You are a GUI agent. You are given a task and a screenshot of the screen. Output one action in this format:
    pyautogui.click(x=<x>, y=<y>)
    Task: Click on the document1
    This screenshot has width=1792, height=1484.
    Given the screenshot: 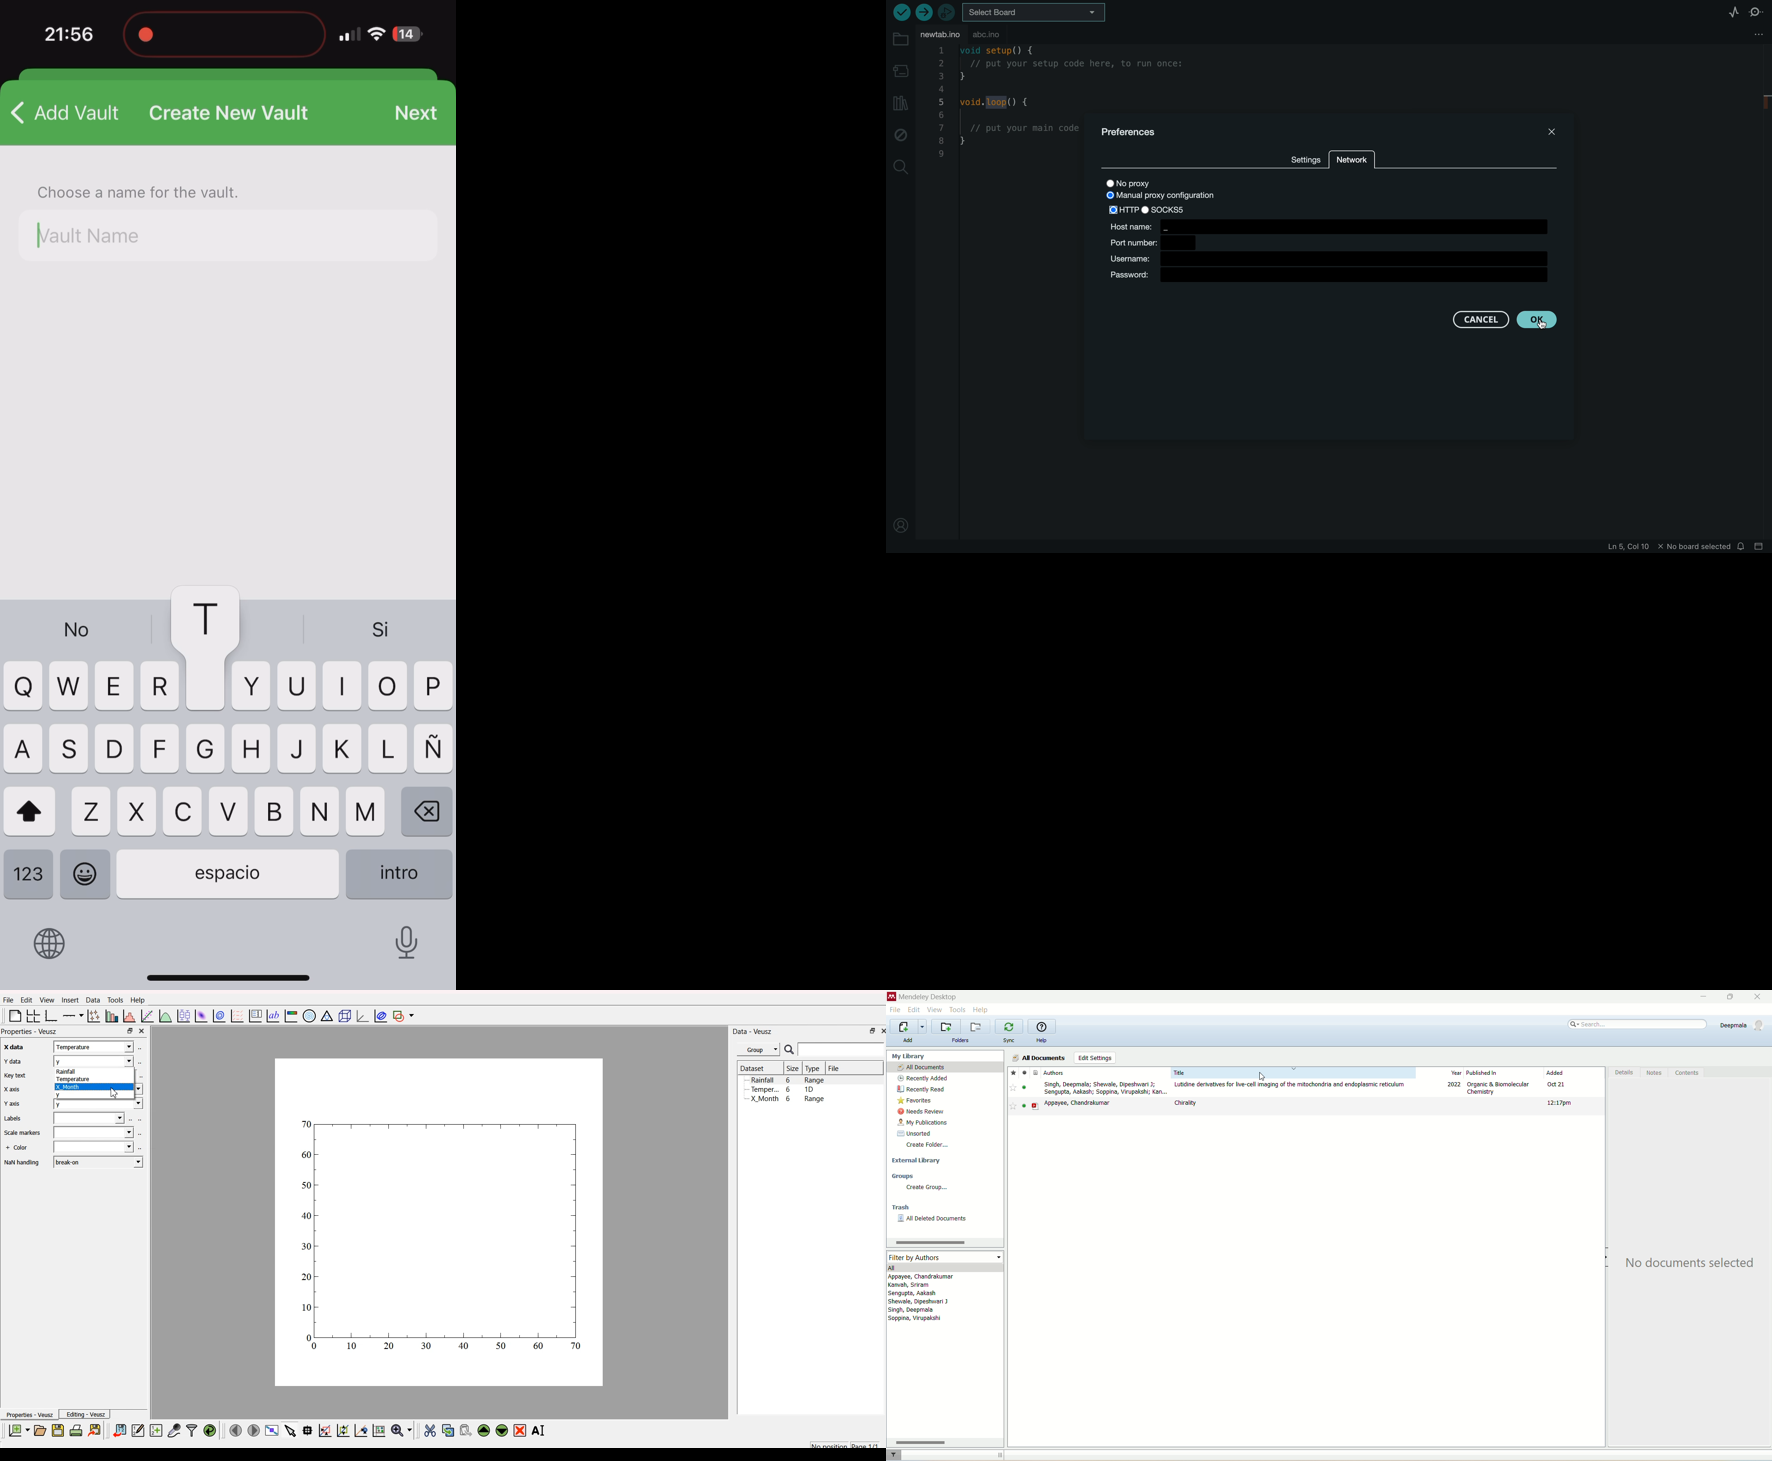 What is the action you would take?
    pyautogui.click(x=1306, y=1089)
    